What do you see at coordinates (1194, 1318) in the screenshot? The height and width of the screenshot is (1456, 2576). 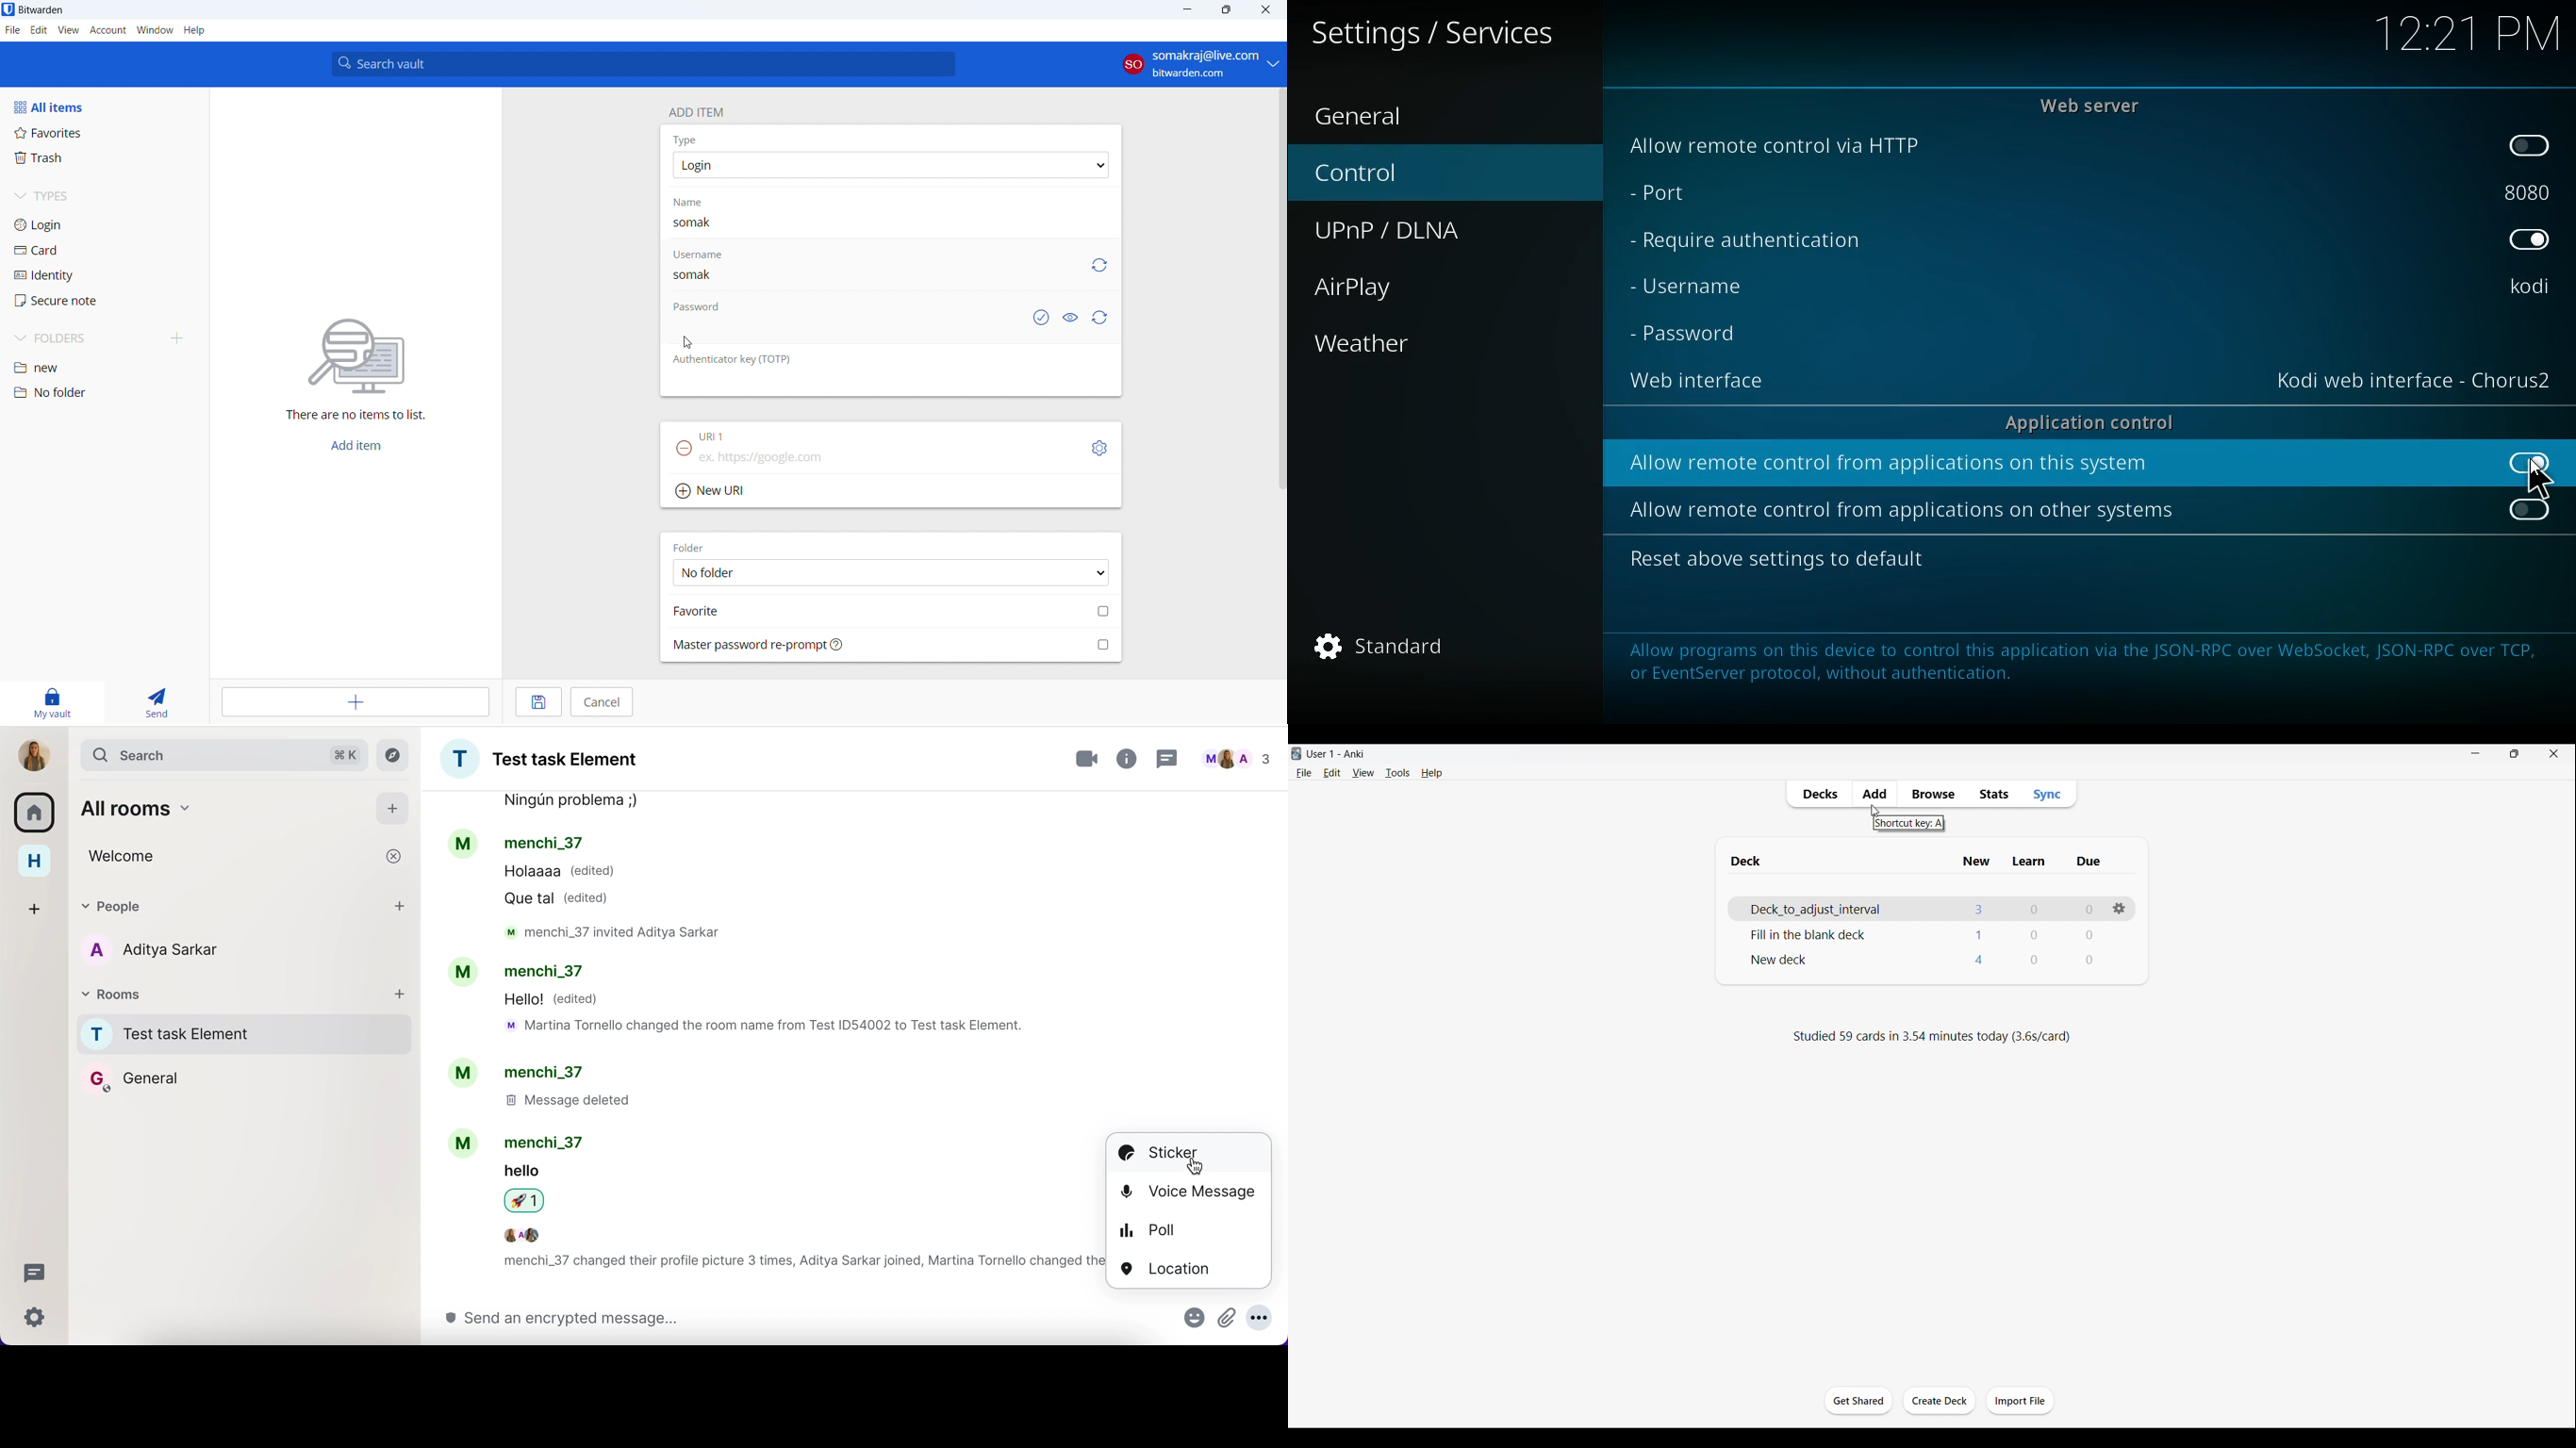 I see `react` at bounding box center [1194, 1318].